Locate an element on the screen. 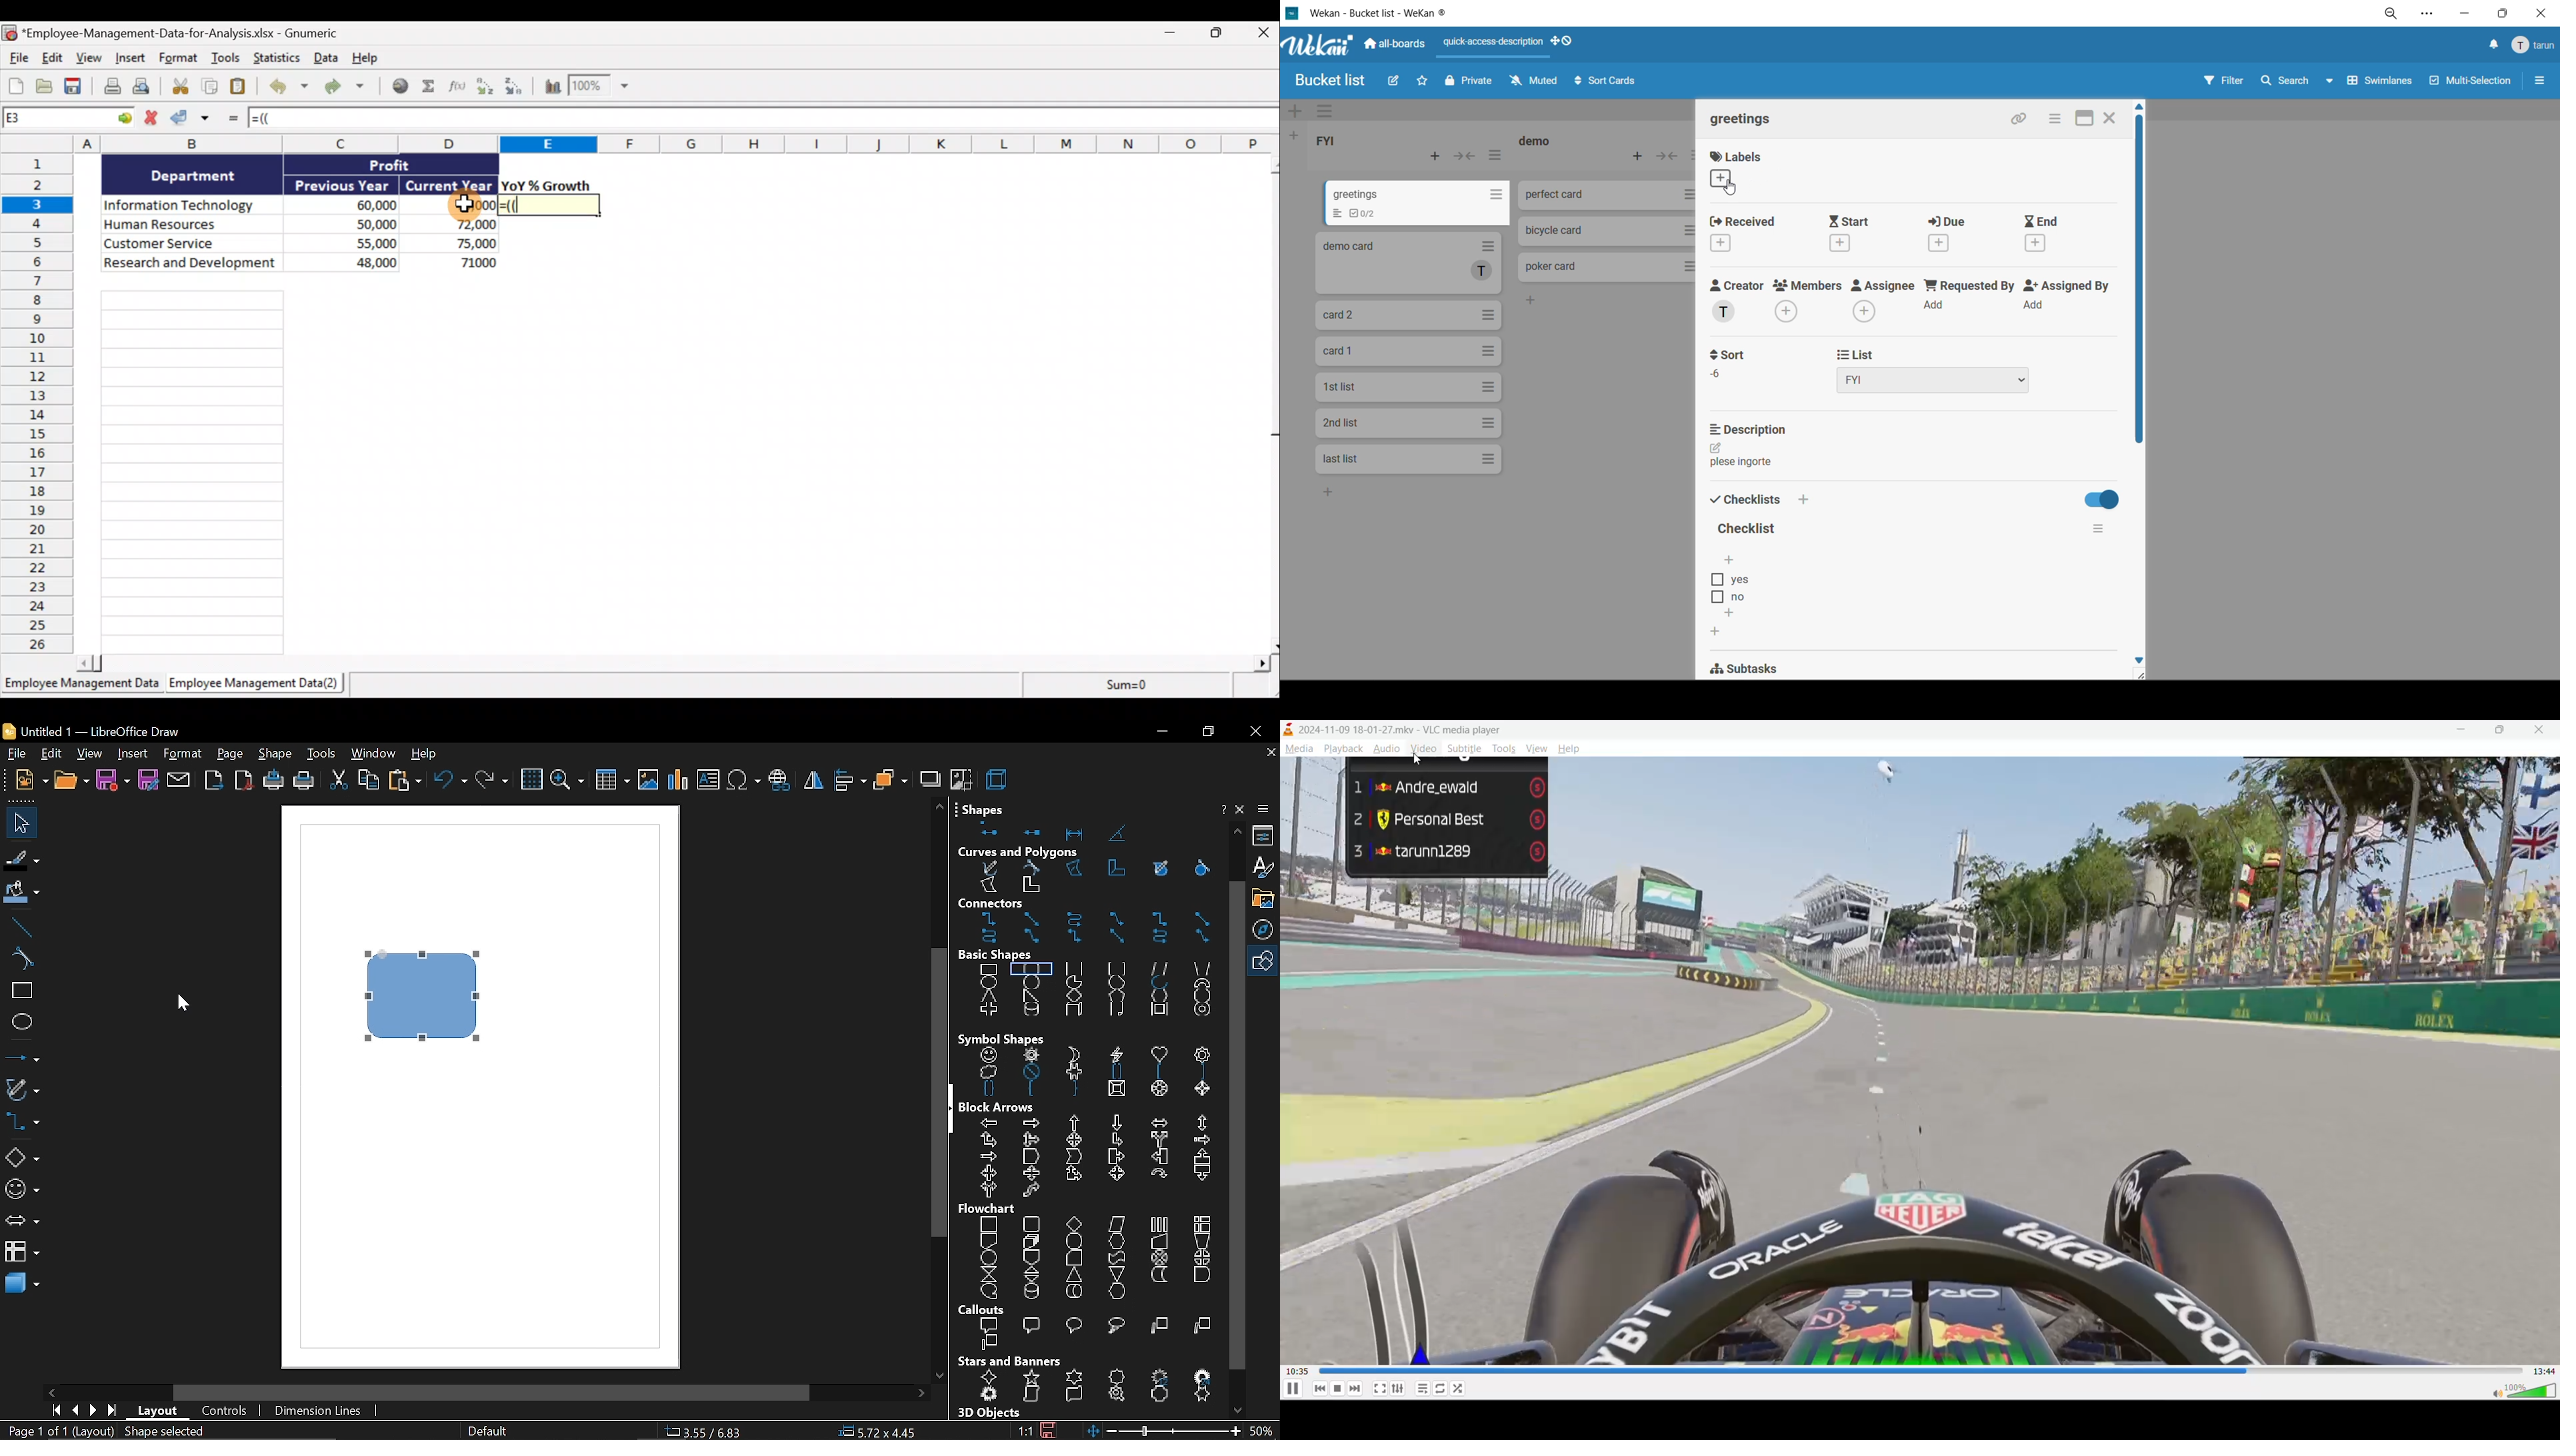 The image size is (2576, 1456). assignee is located at coordinates (1883, 300).